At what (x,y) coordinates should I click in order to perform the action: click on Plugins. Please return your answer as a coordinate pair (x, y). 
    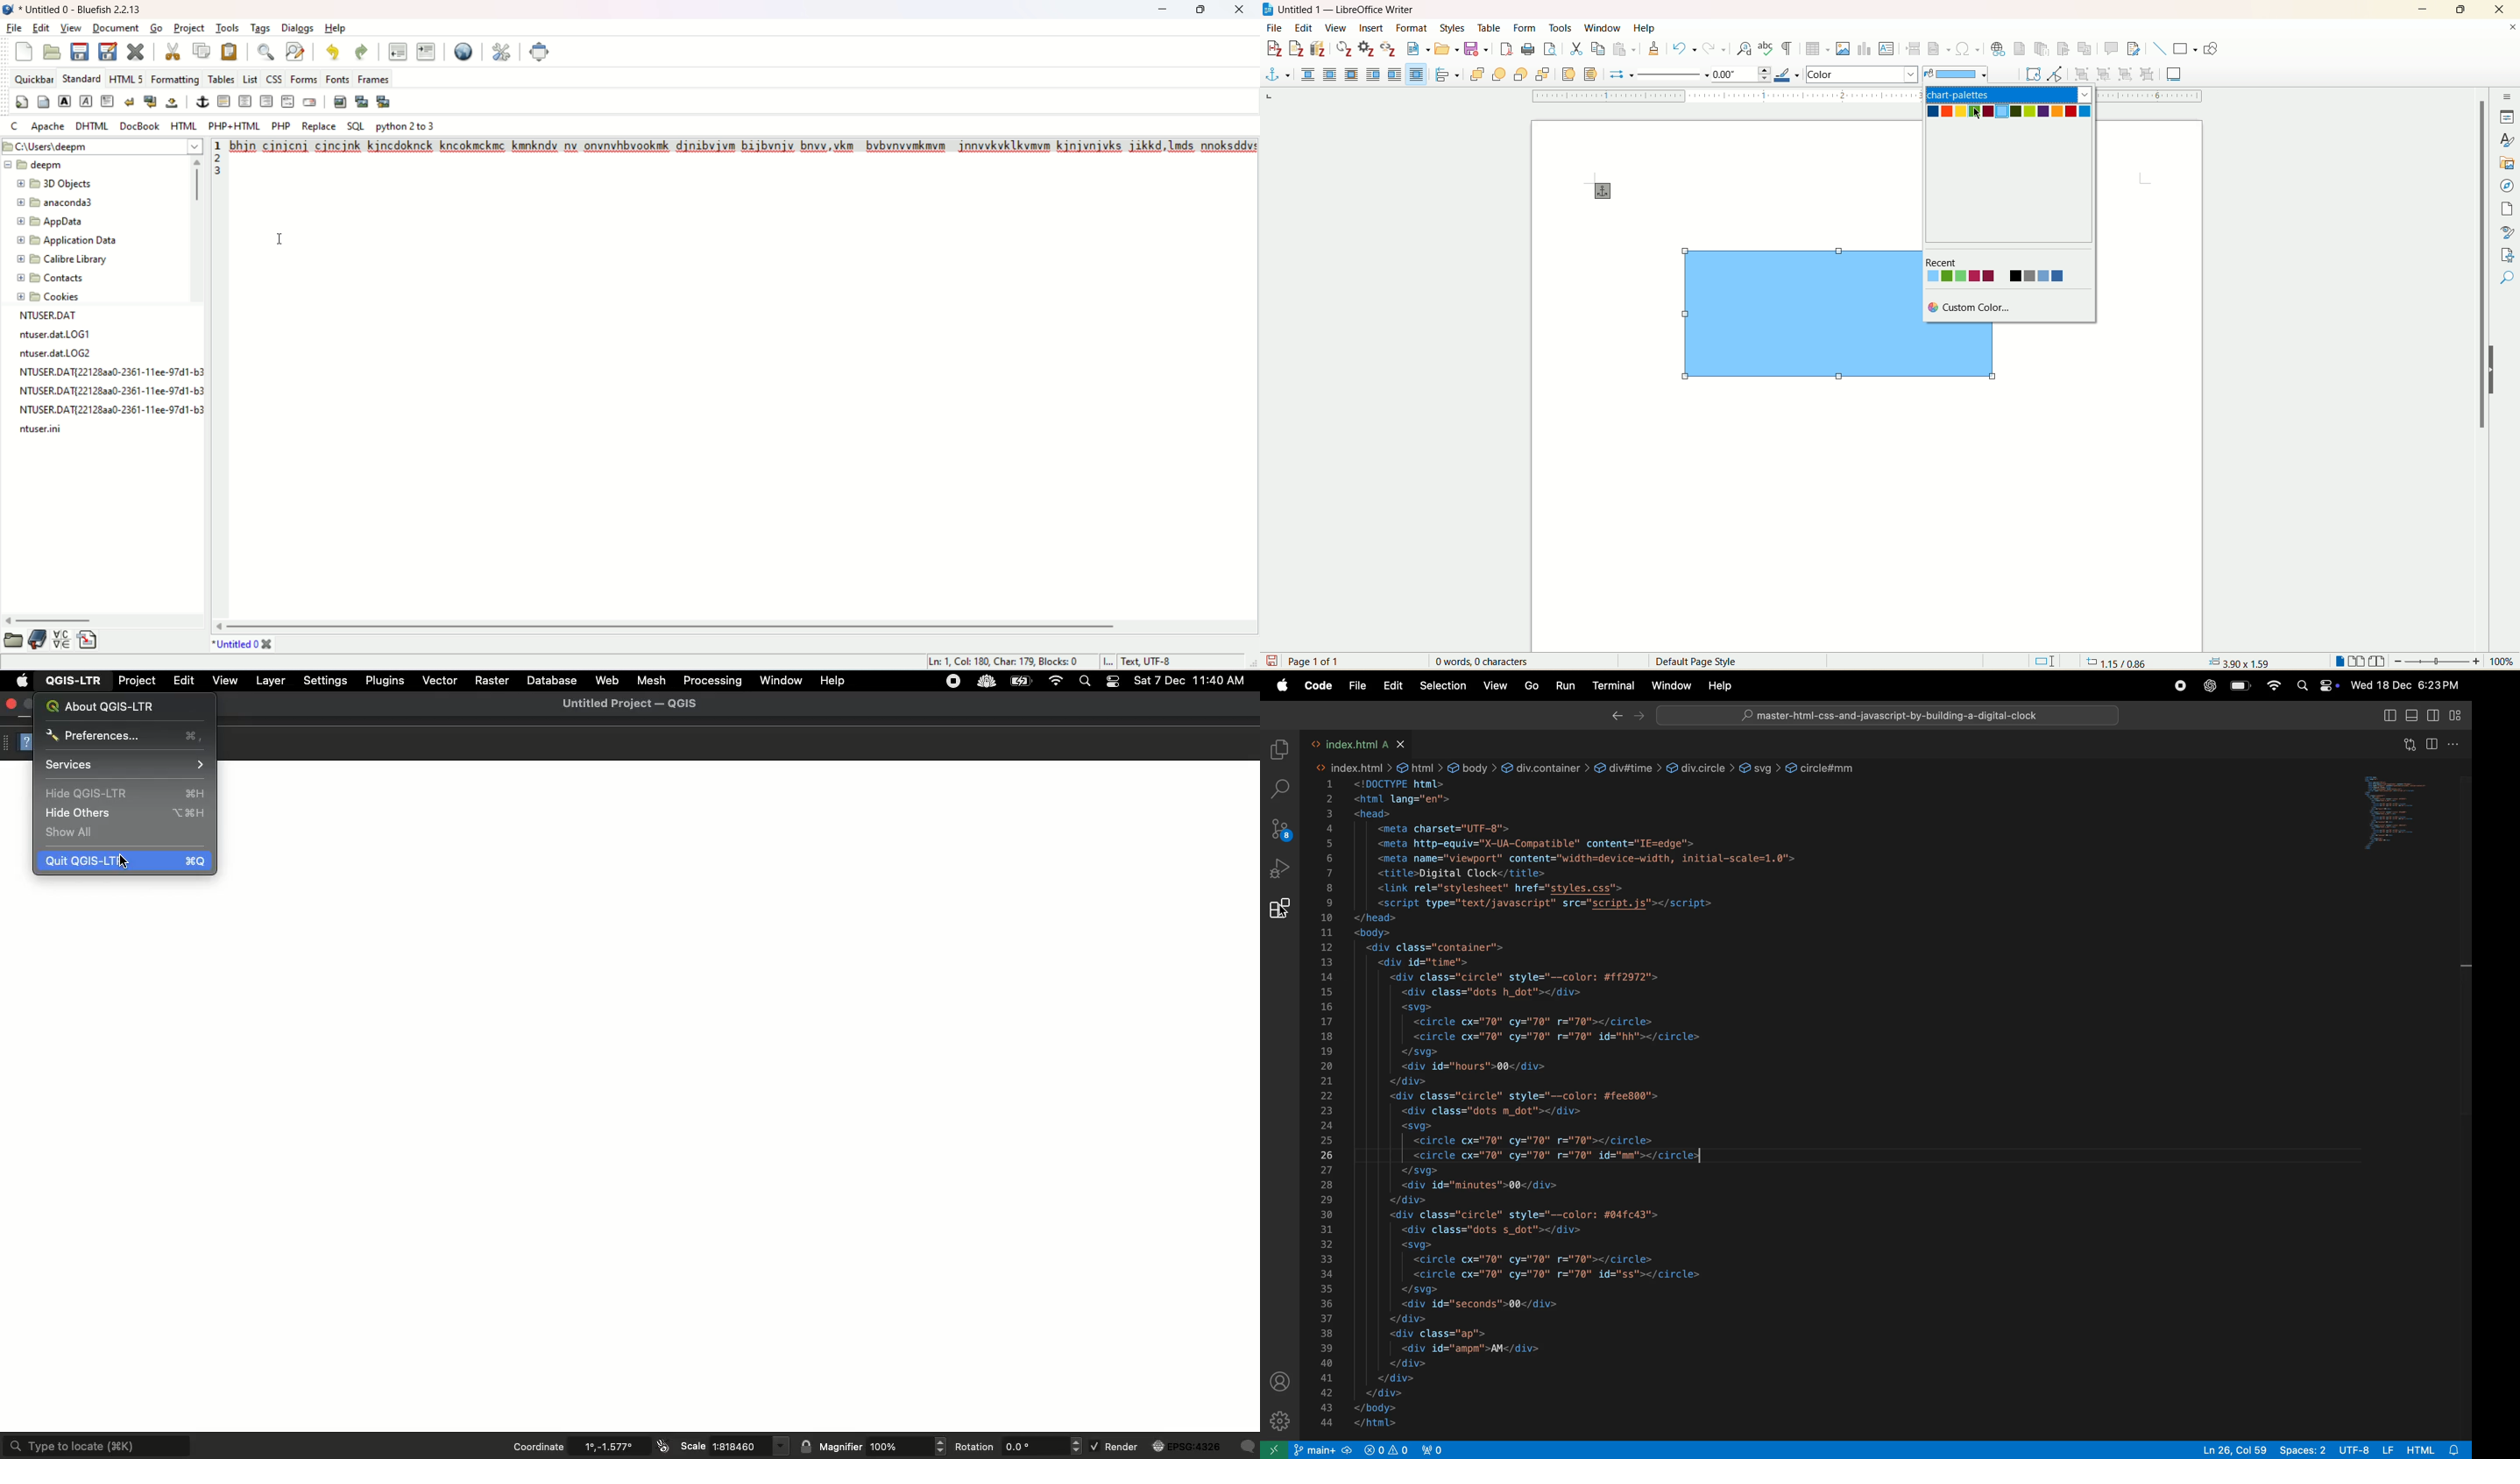
    Looking at the image, I should click on (386, 681).